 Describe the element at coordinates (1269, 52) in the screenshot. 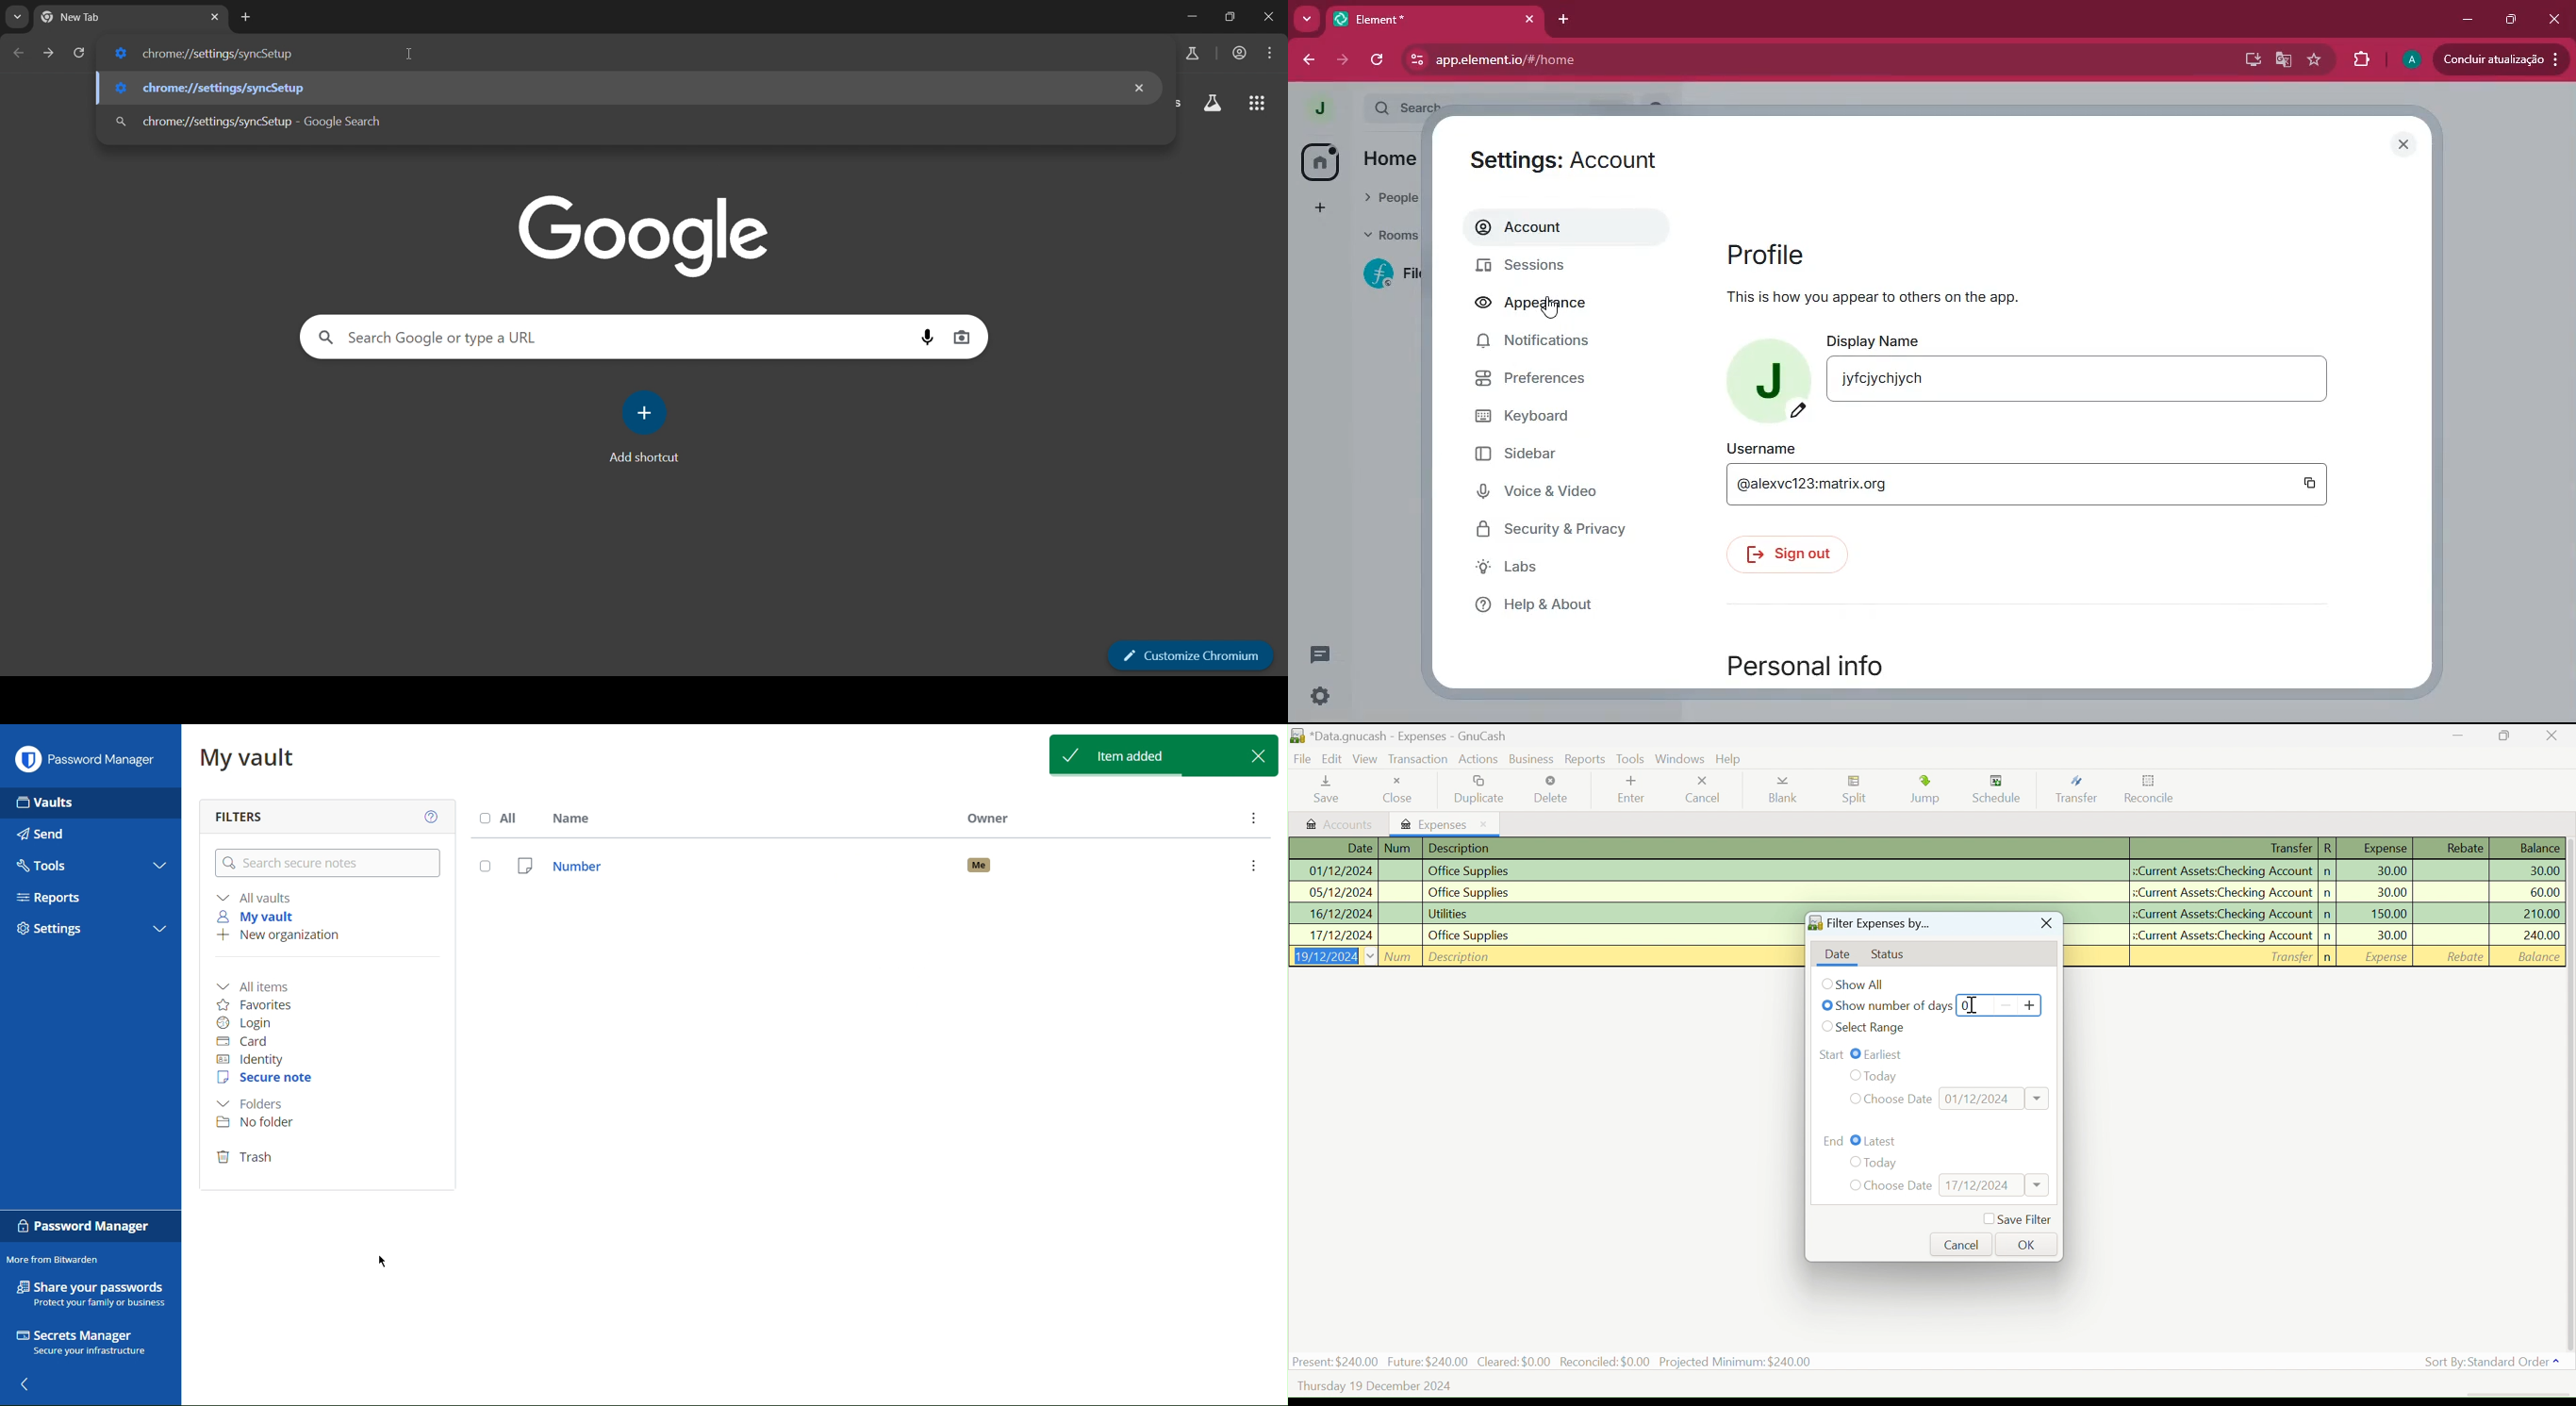

I see `options` at that location.